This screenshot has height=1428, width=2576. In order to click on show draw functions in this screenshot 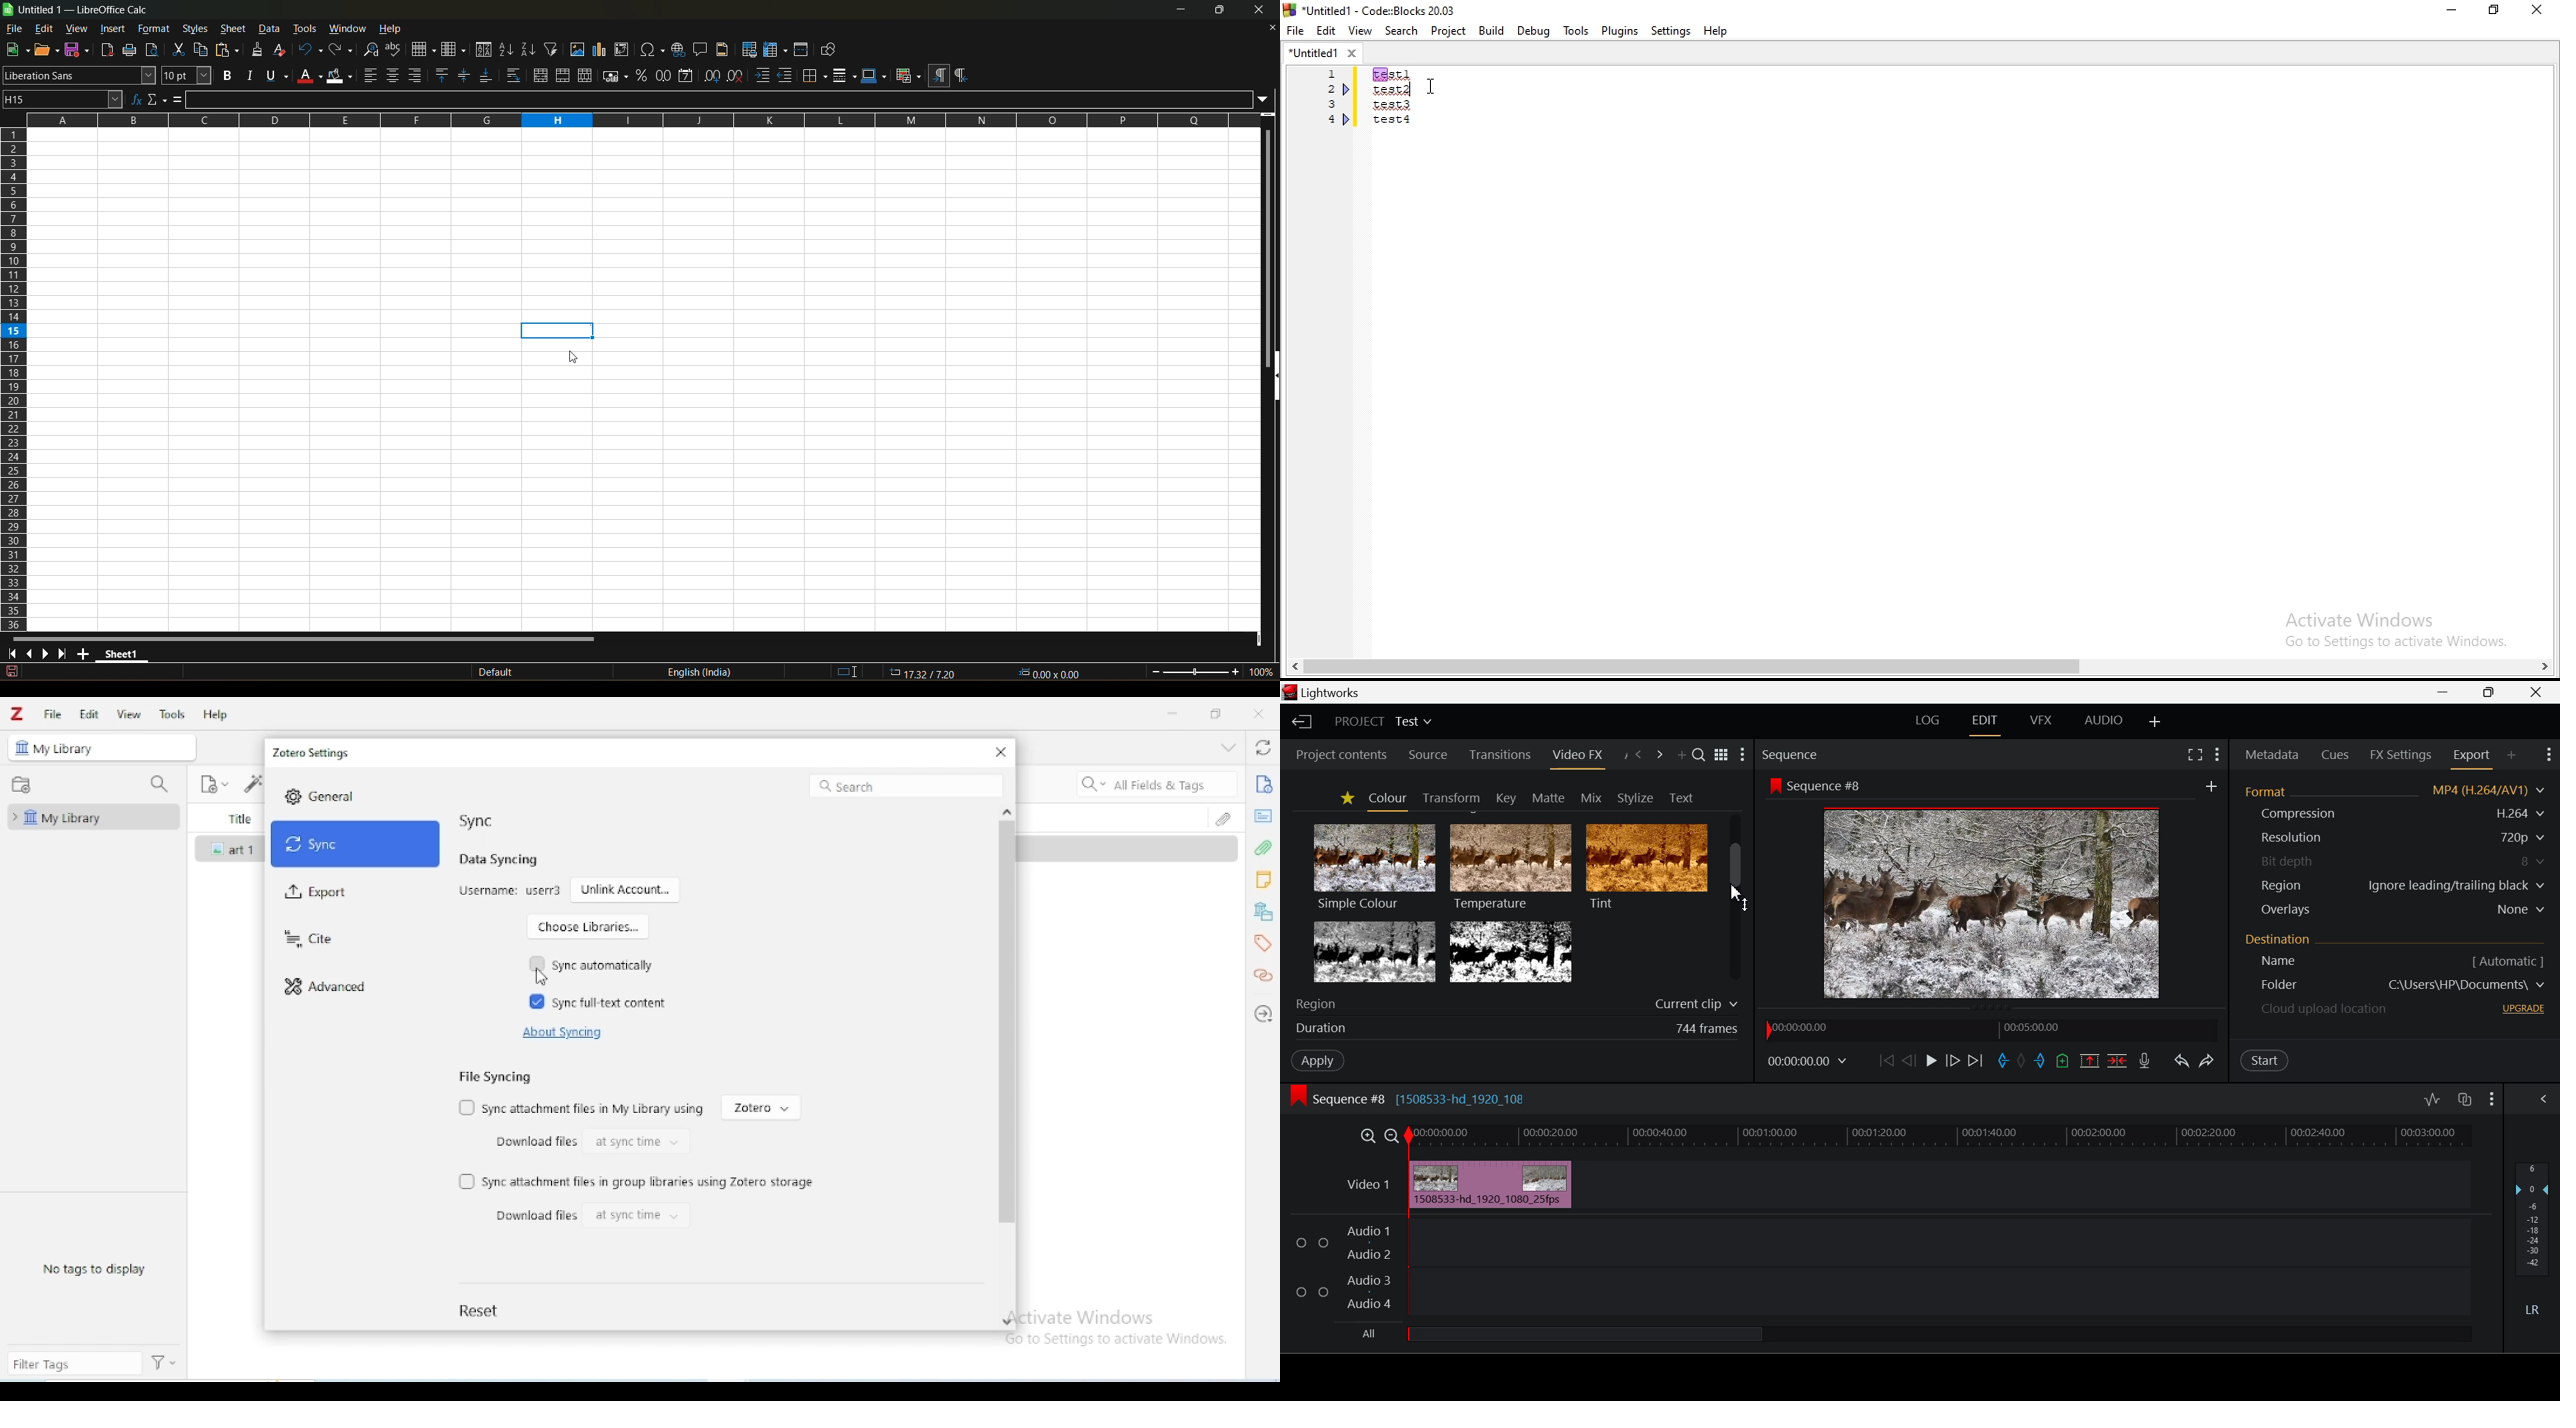, I will do `click(828, 48)`.